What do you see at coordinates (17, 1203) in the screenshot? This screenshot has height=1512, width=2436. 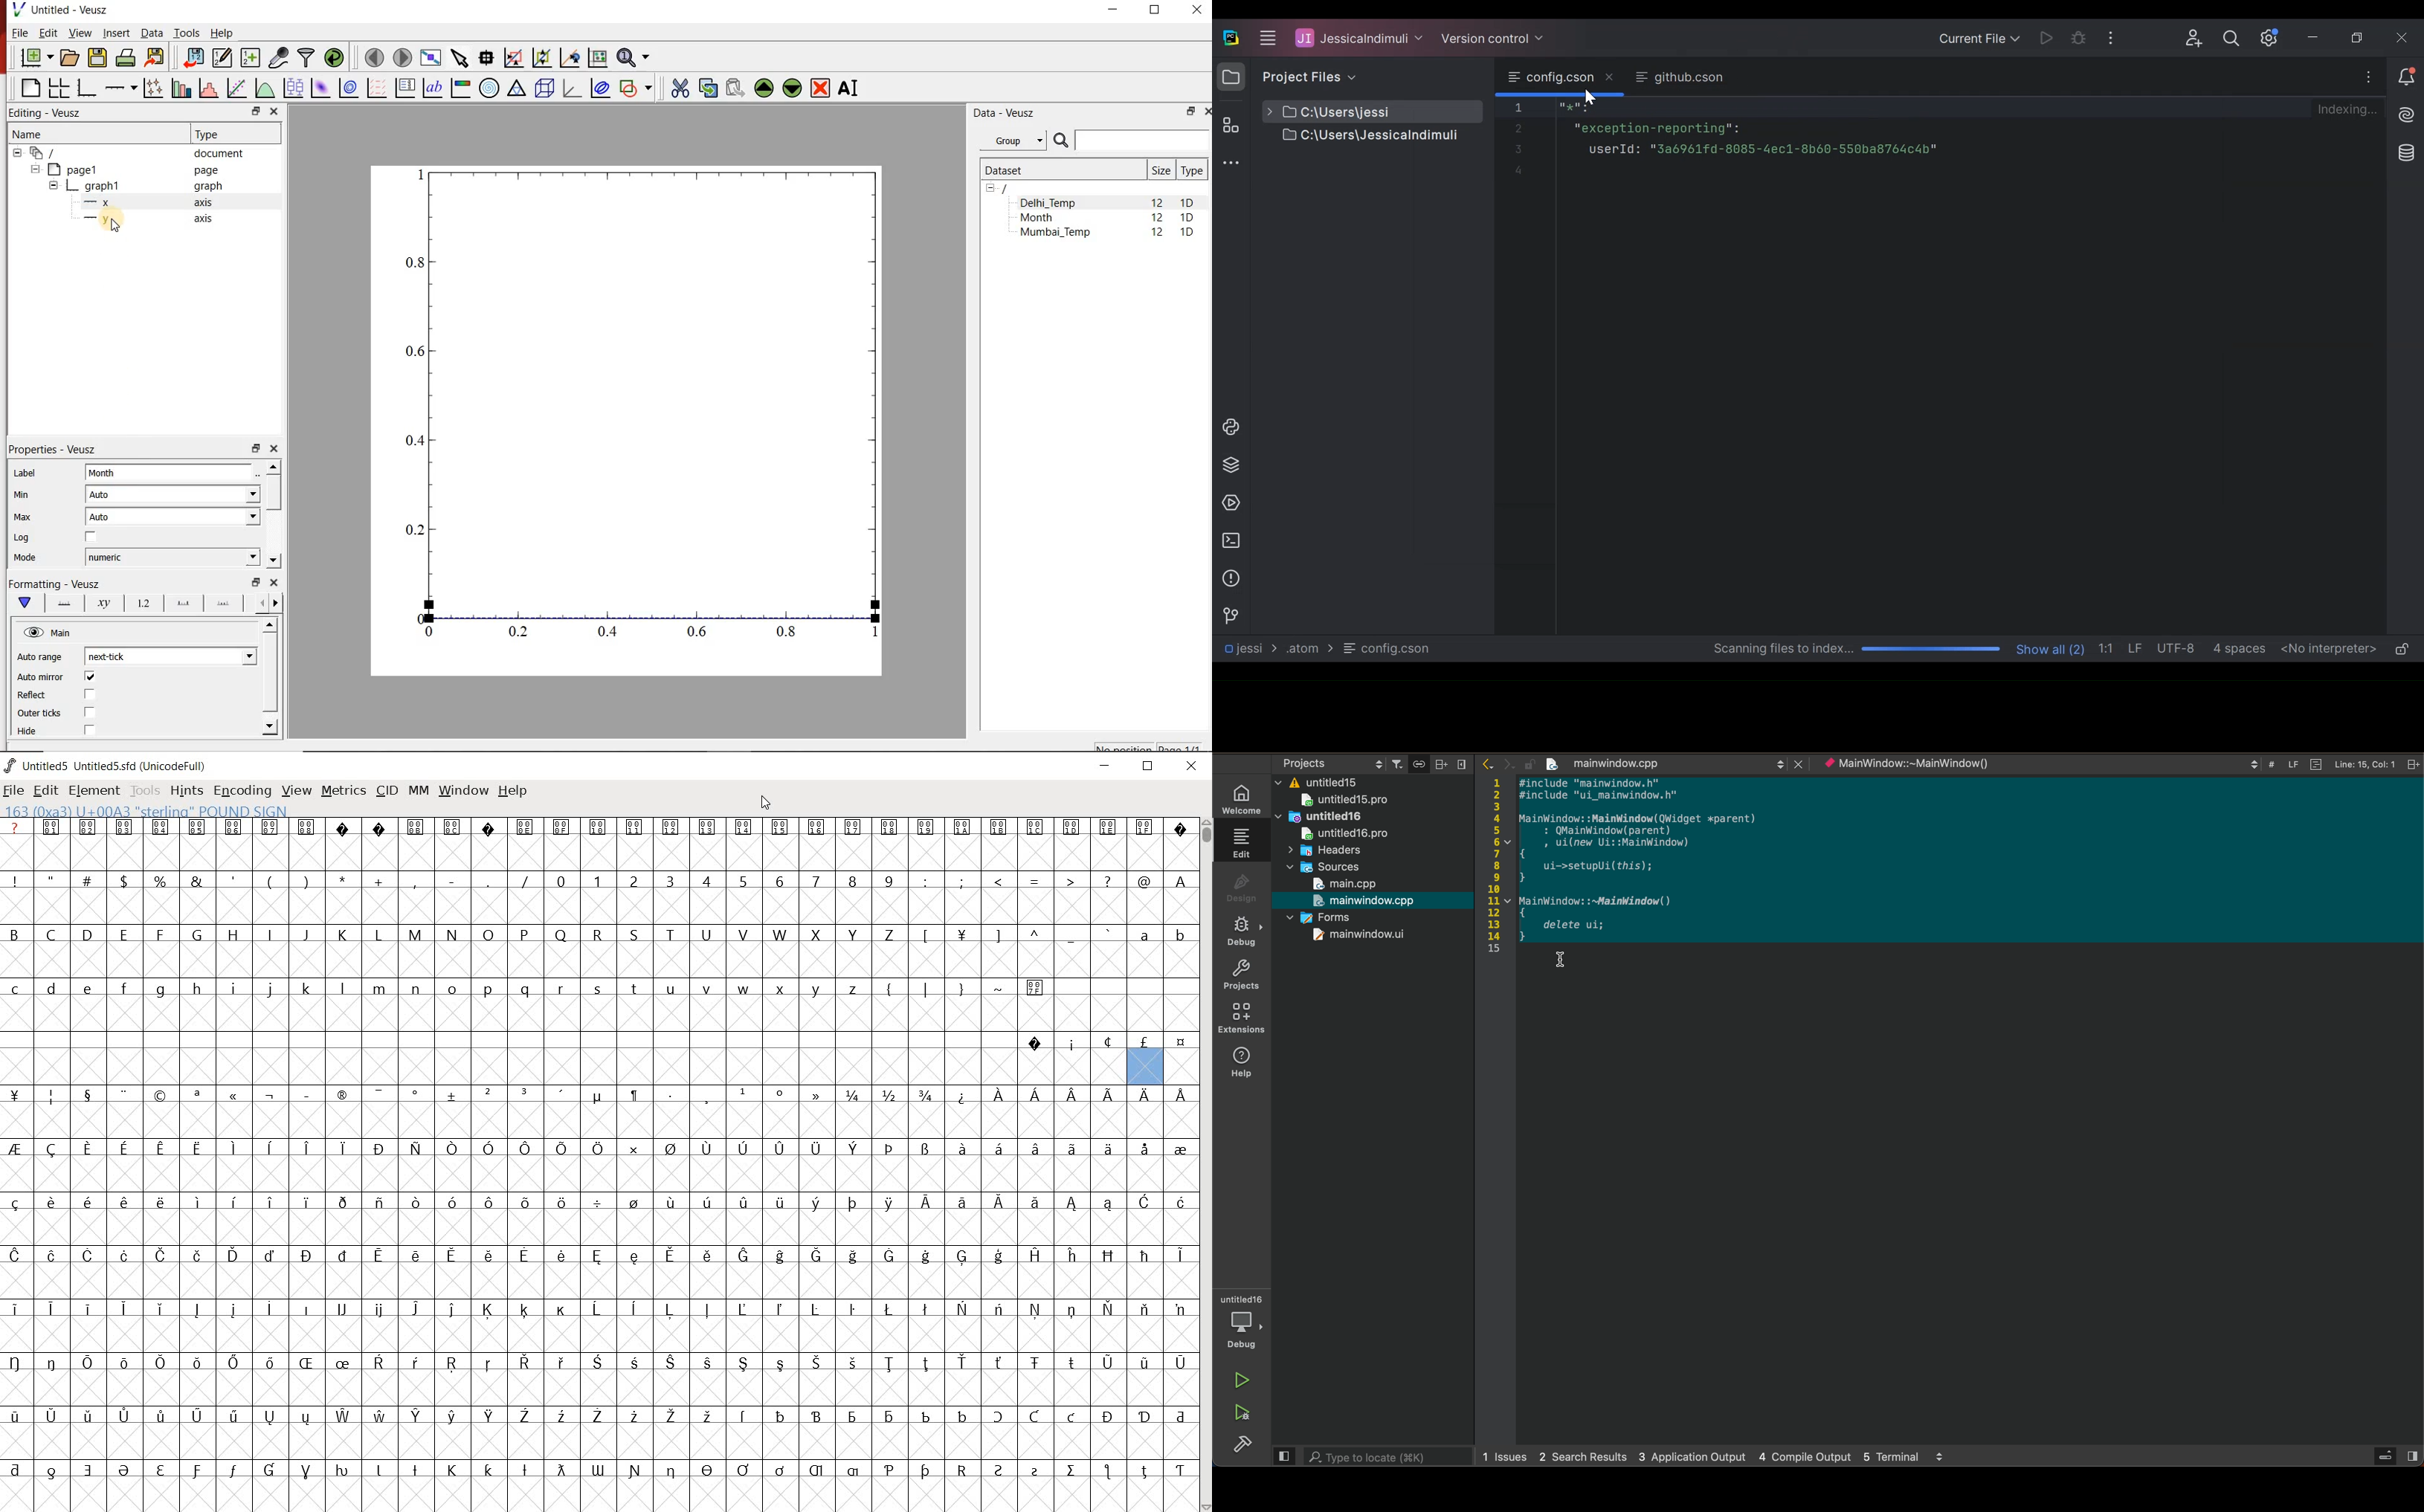 I see `Symbol` at bounding box center [17, 1203].